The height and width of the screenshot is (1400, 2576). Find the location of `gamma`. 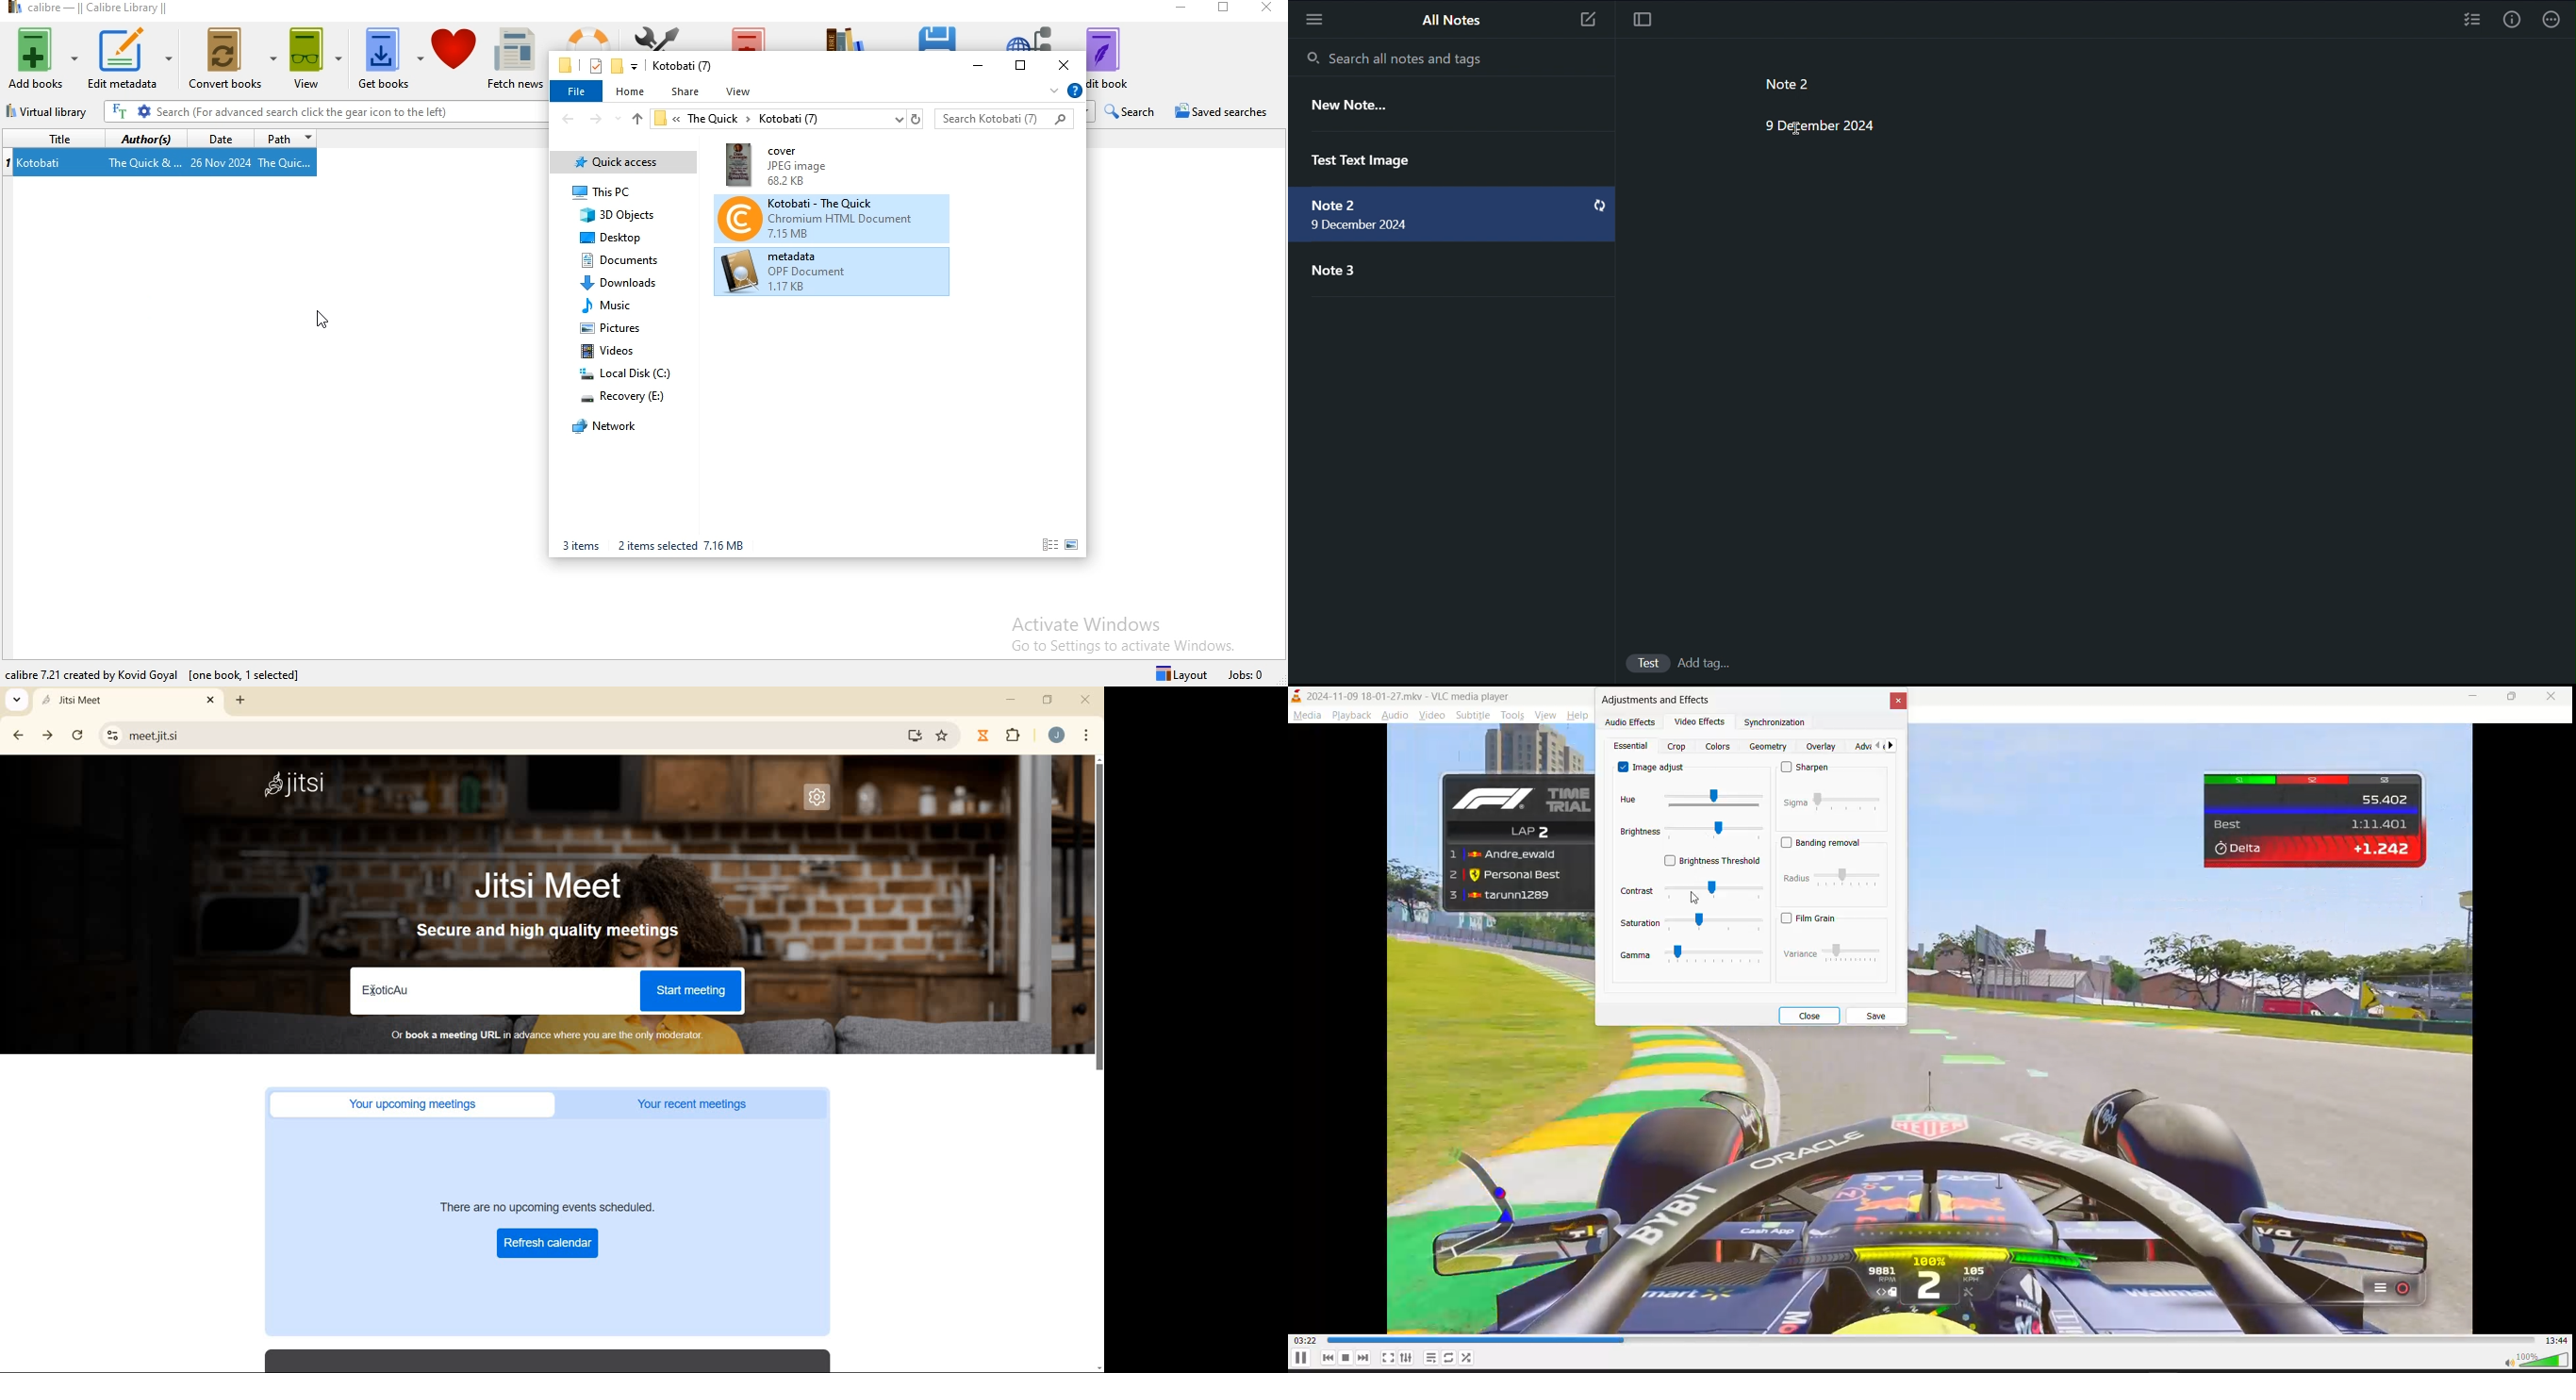

gamma is located at coordinates (1635, 955).